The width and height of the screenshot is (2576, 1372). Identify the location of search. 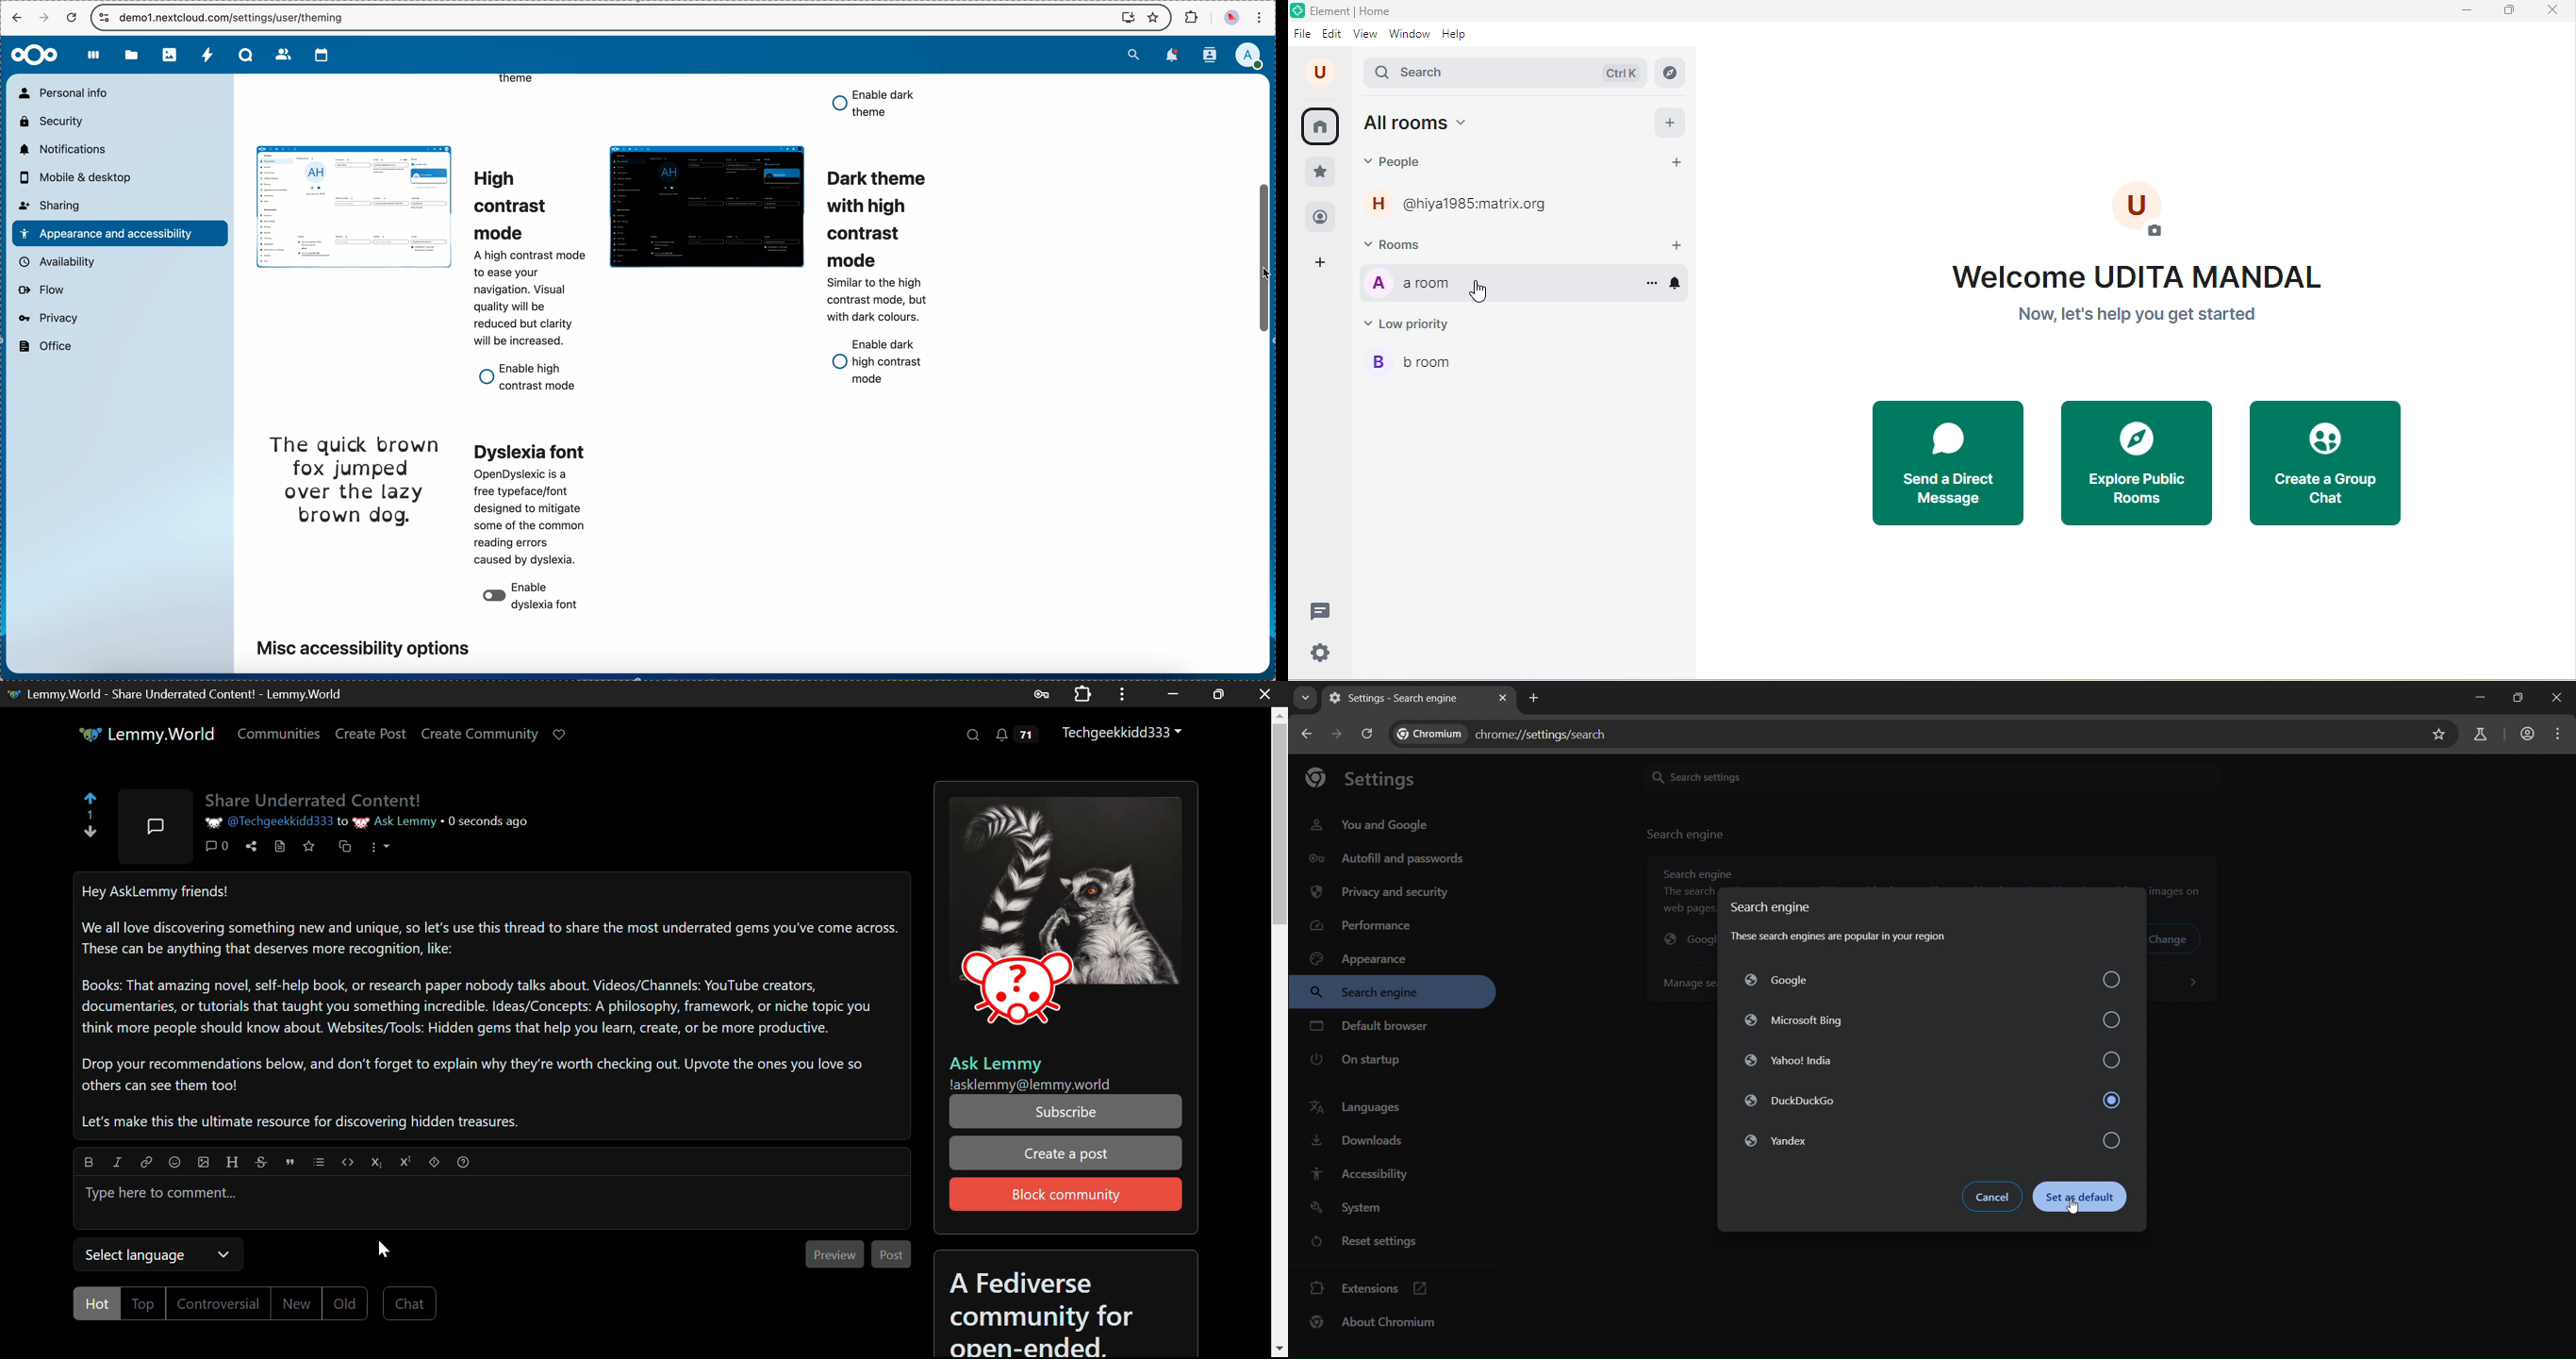
(1132, 55).